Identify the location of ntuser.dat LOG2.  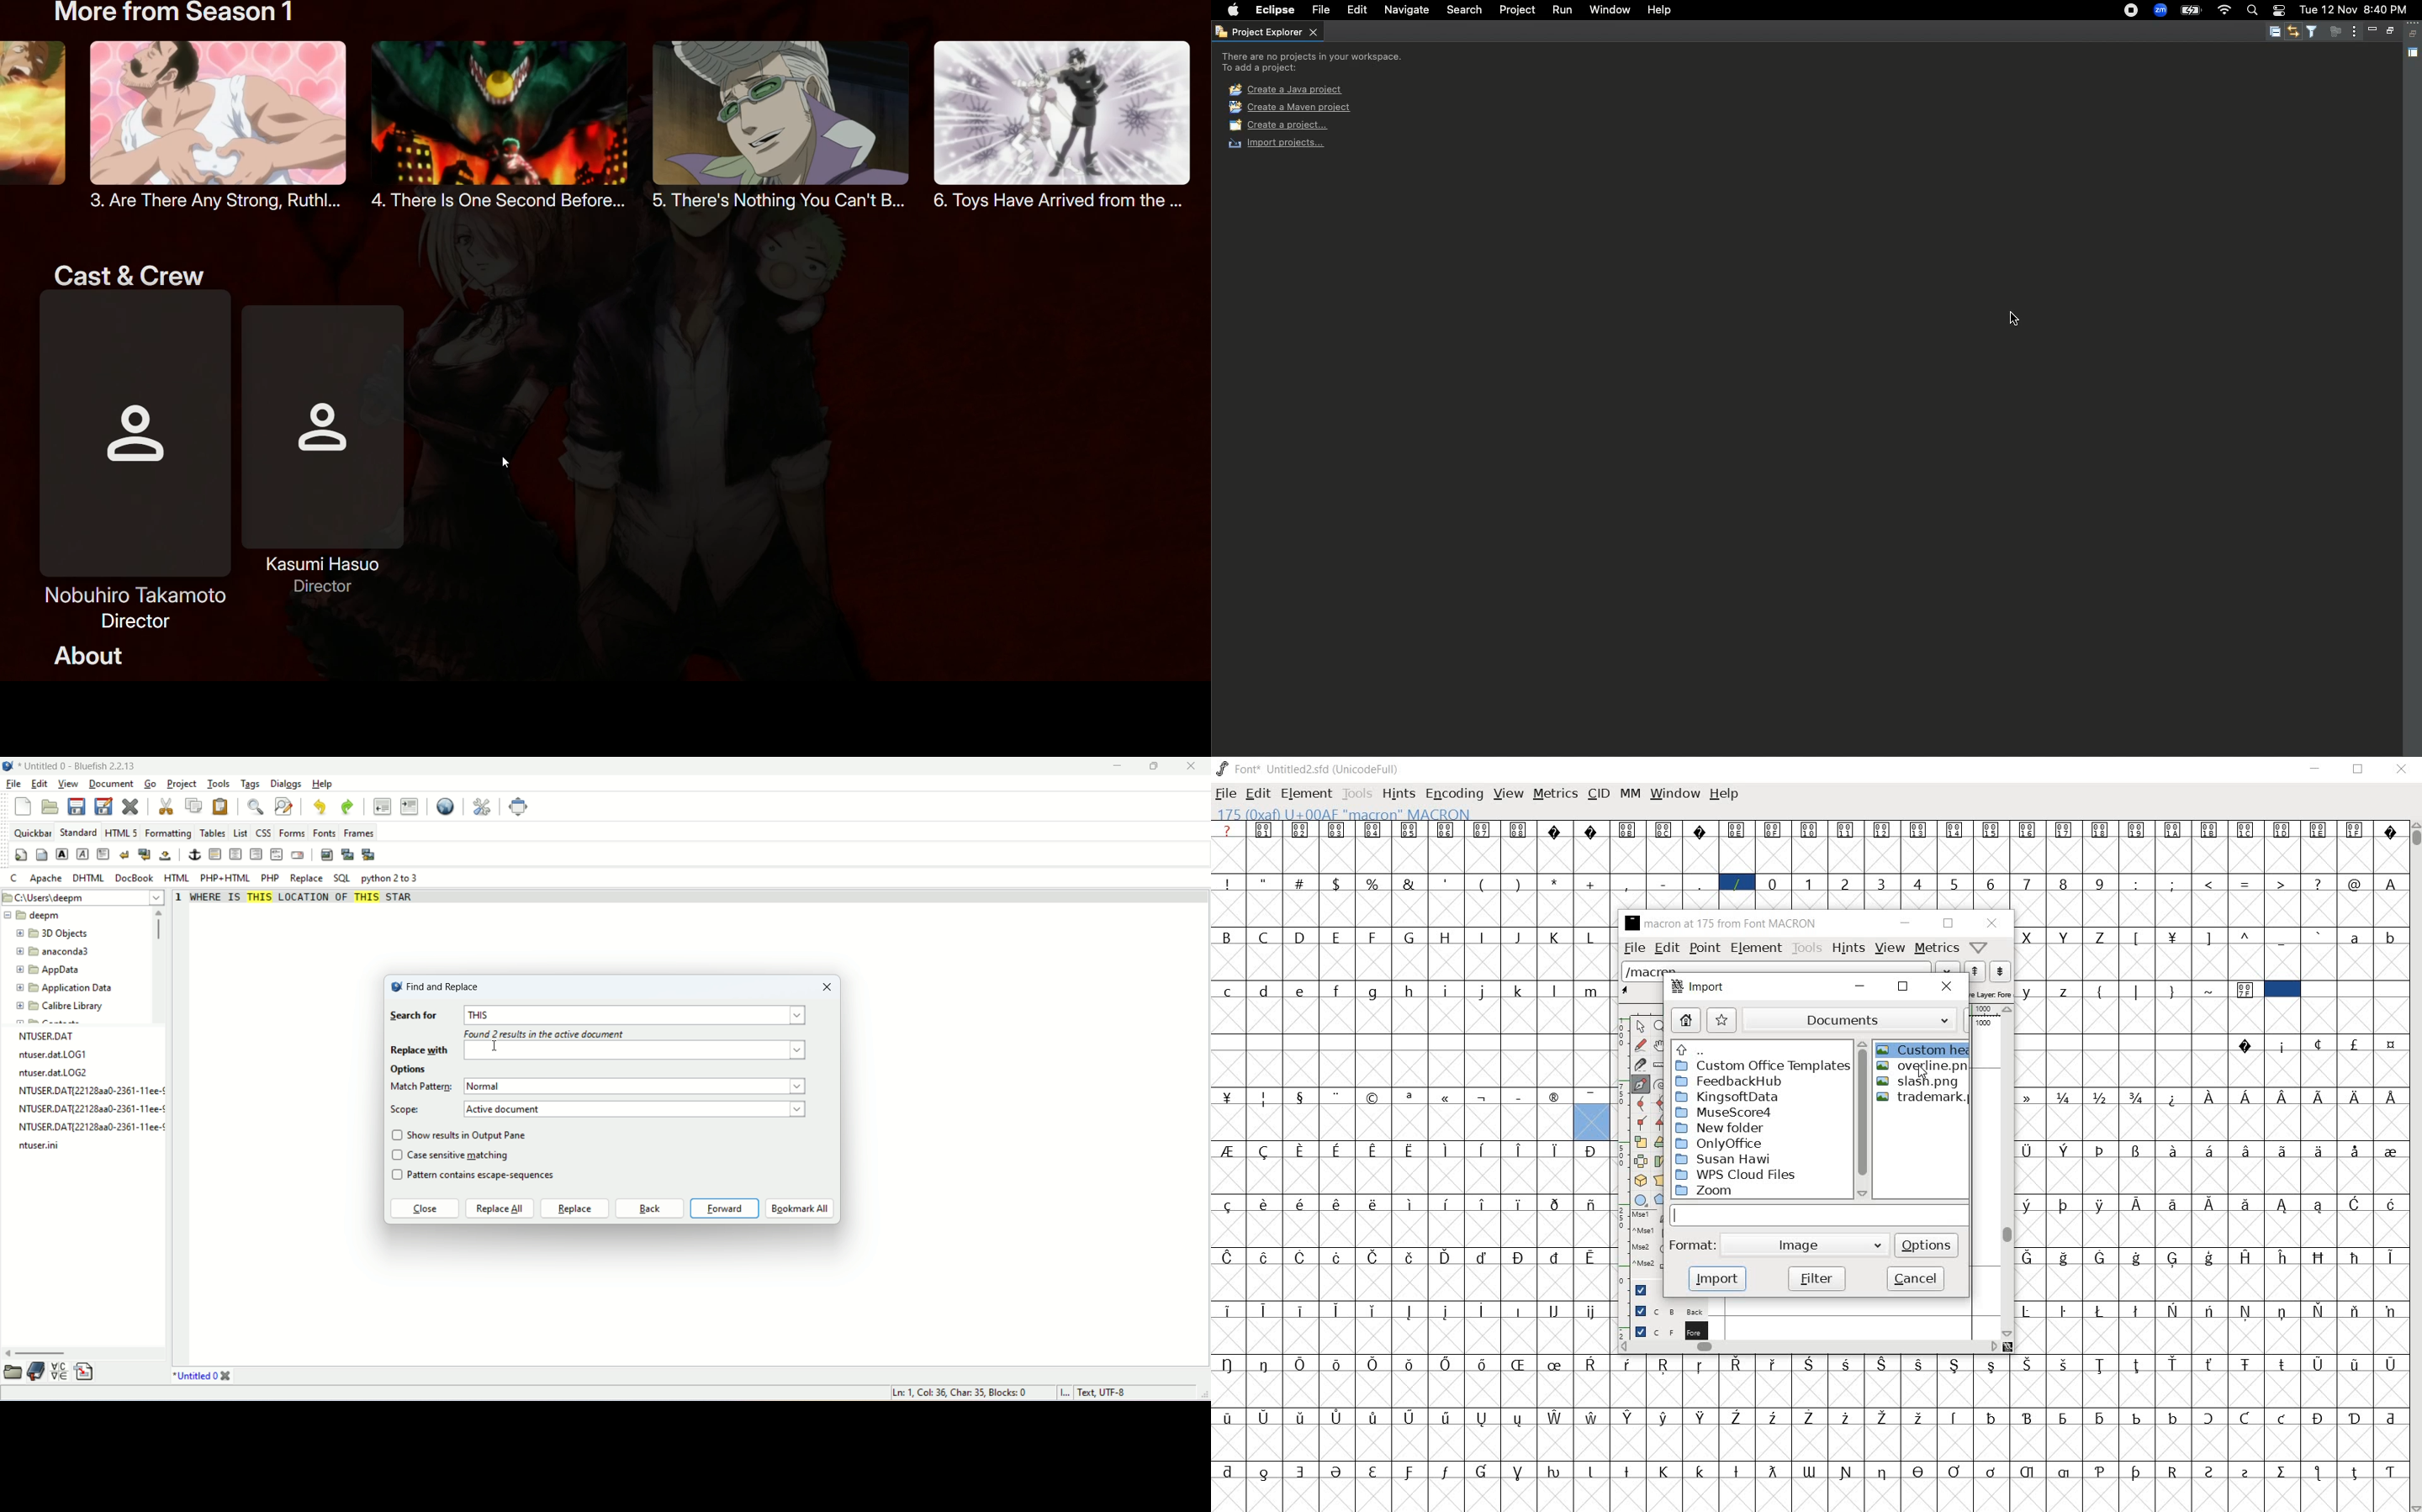
(55, 1073).